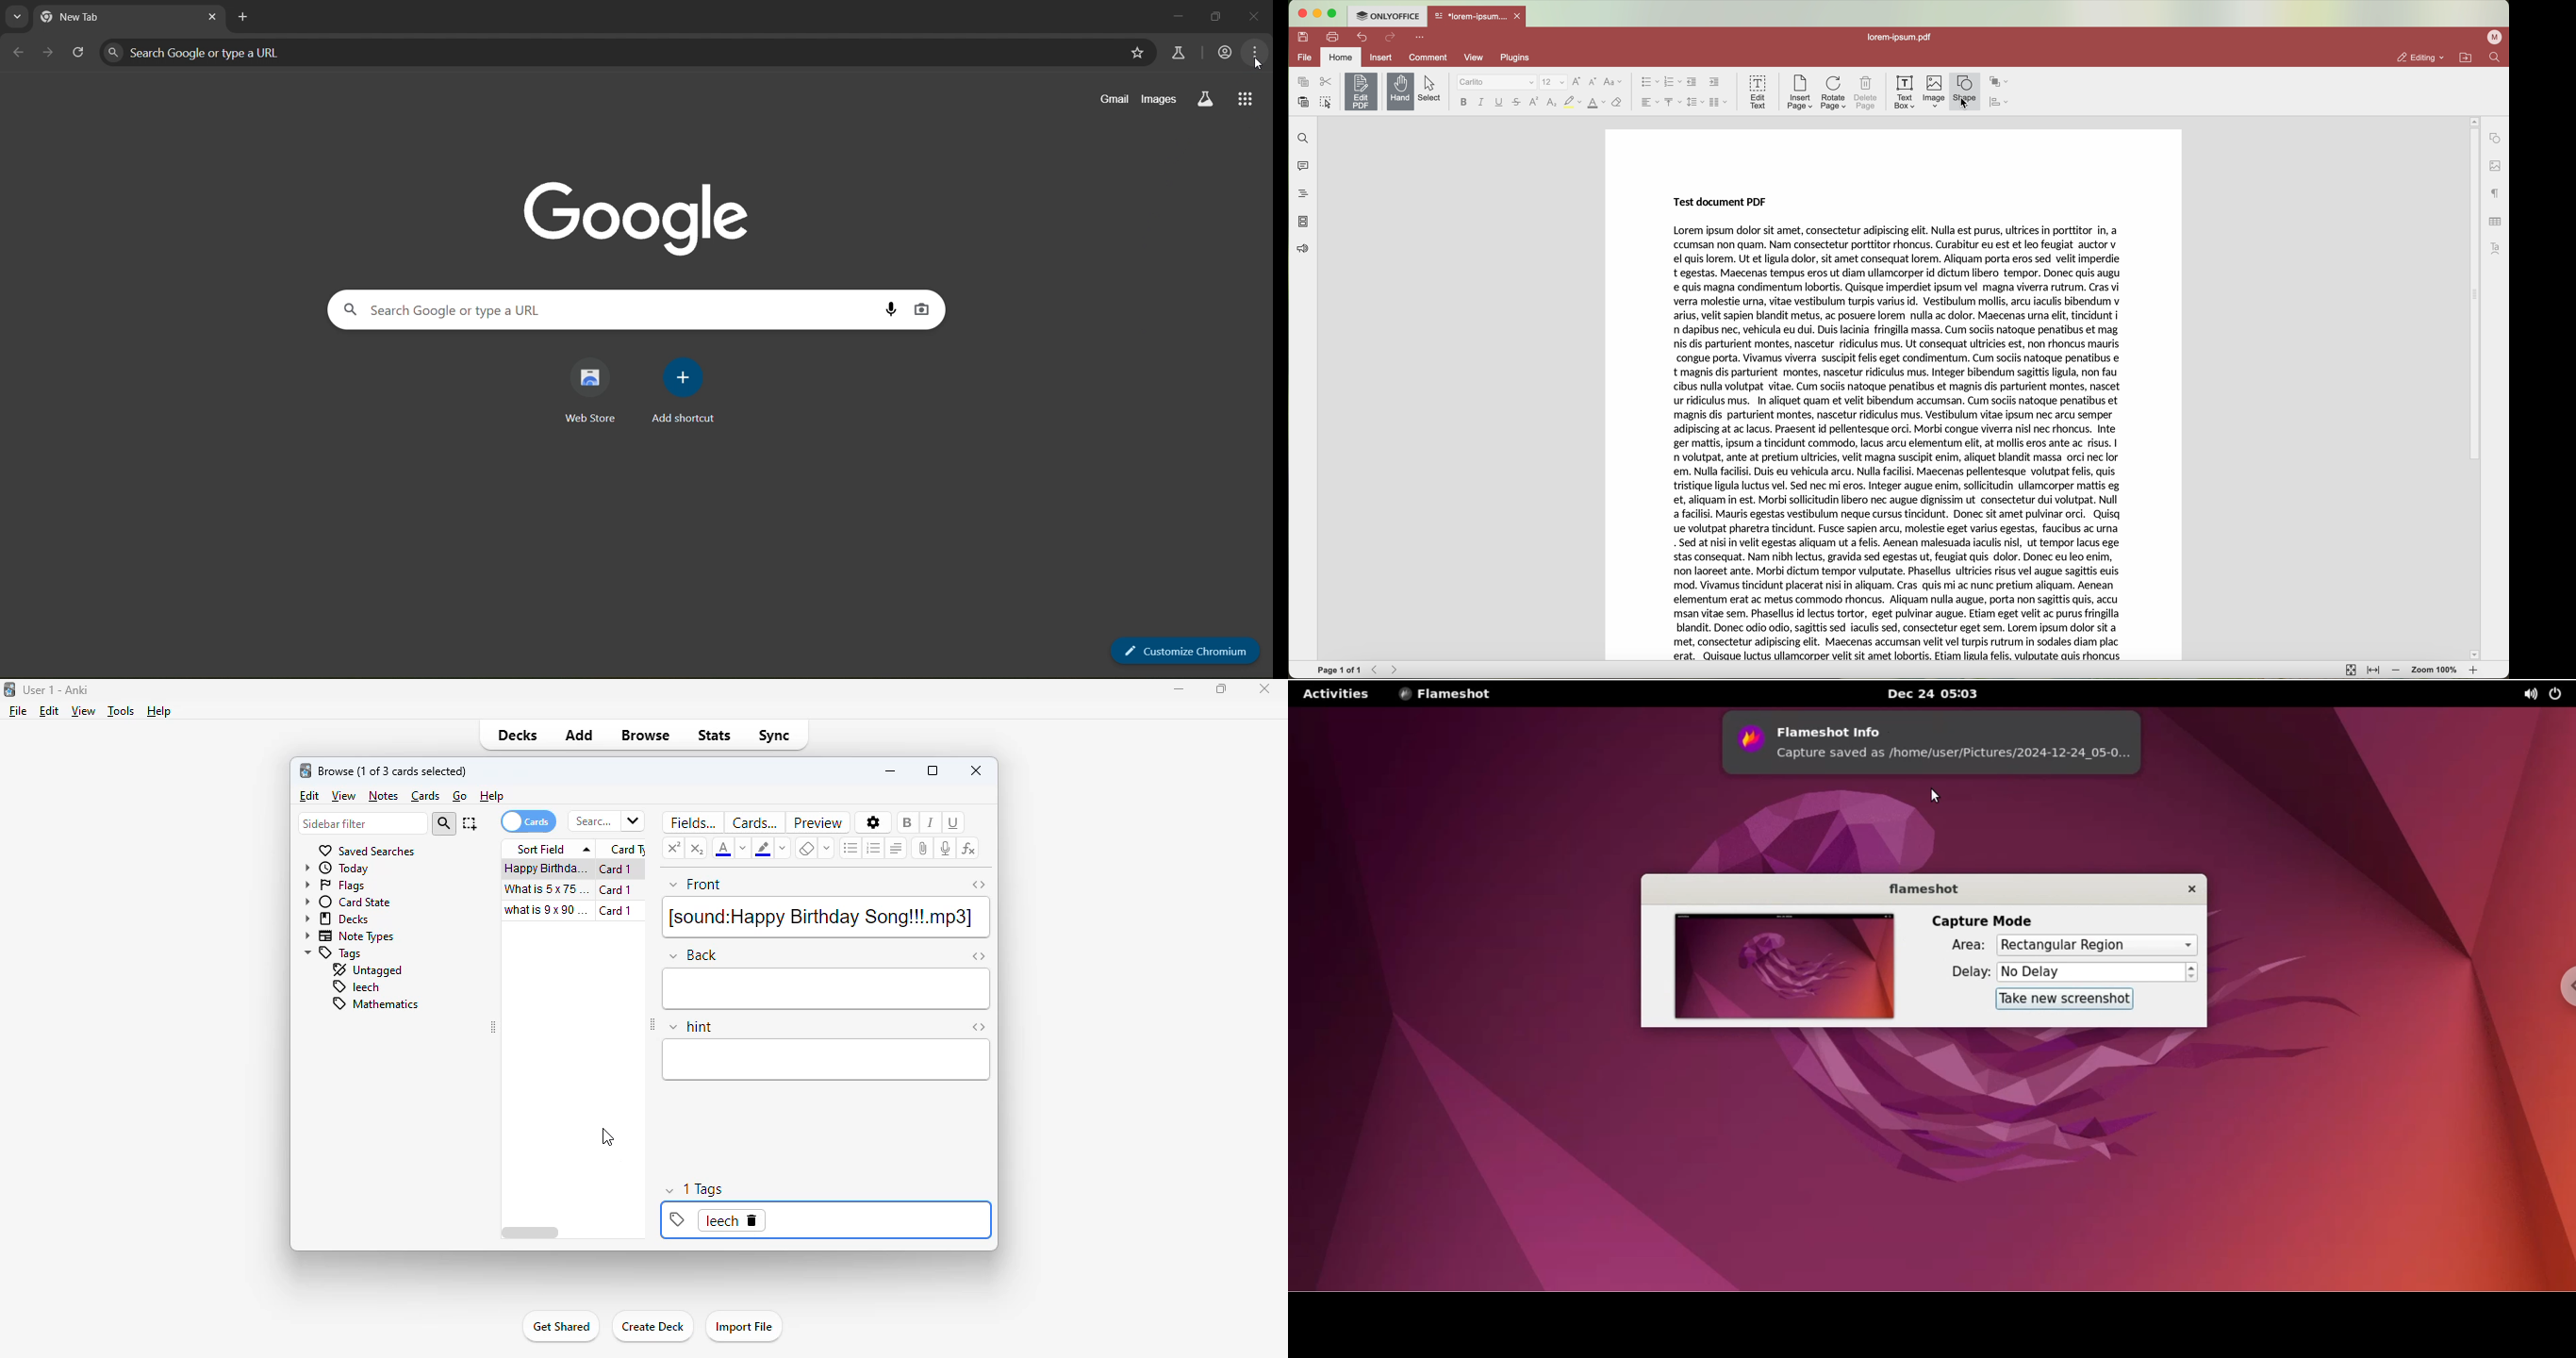 This screenshot has width=2576, height=1372. What do you see at coordinates (1386, 670) in the screenshot?
I see `navigate arrows` at bounding box center [1386, 670].